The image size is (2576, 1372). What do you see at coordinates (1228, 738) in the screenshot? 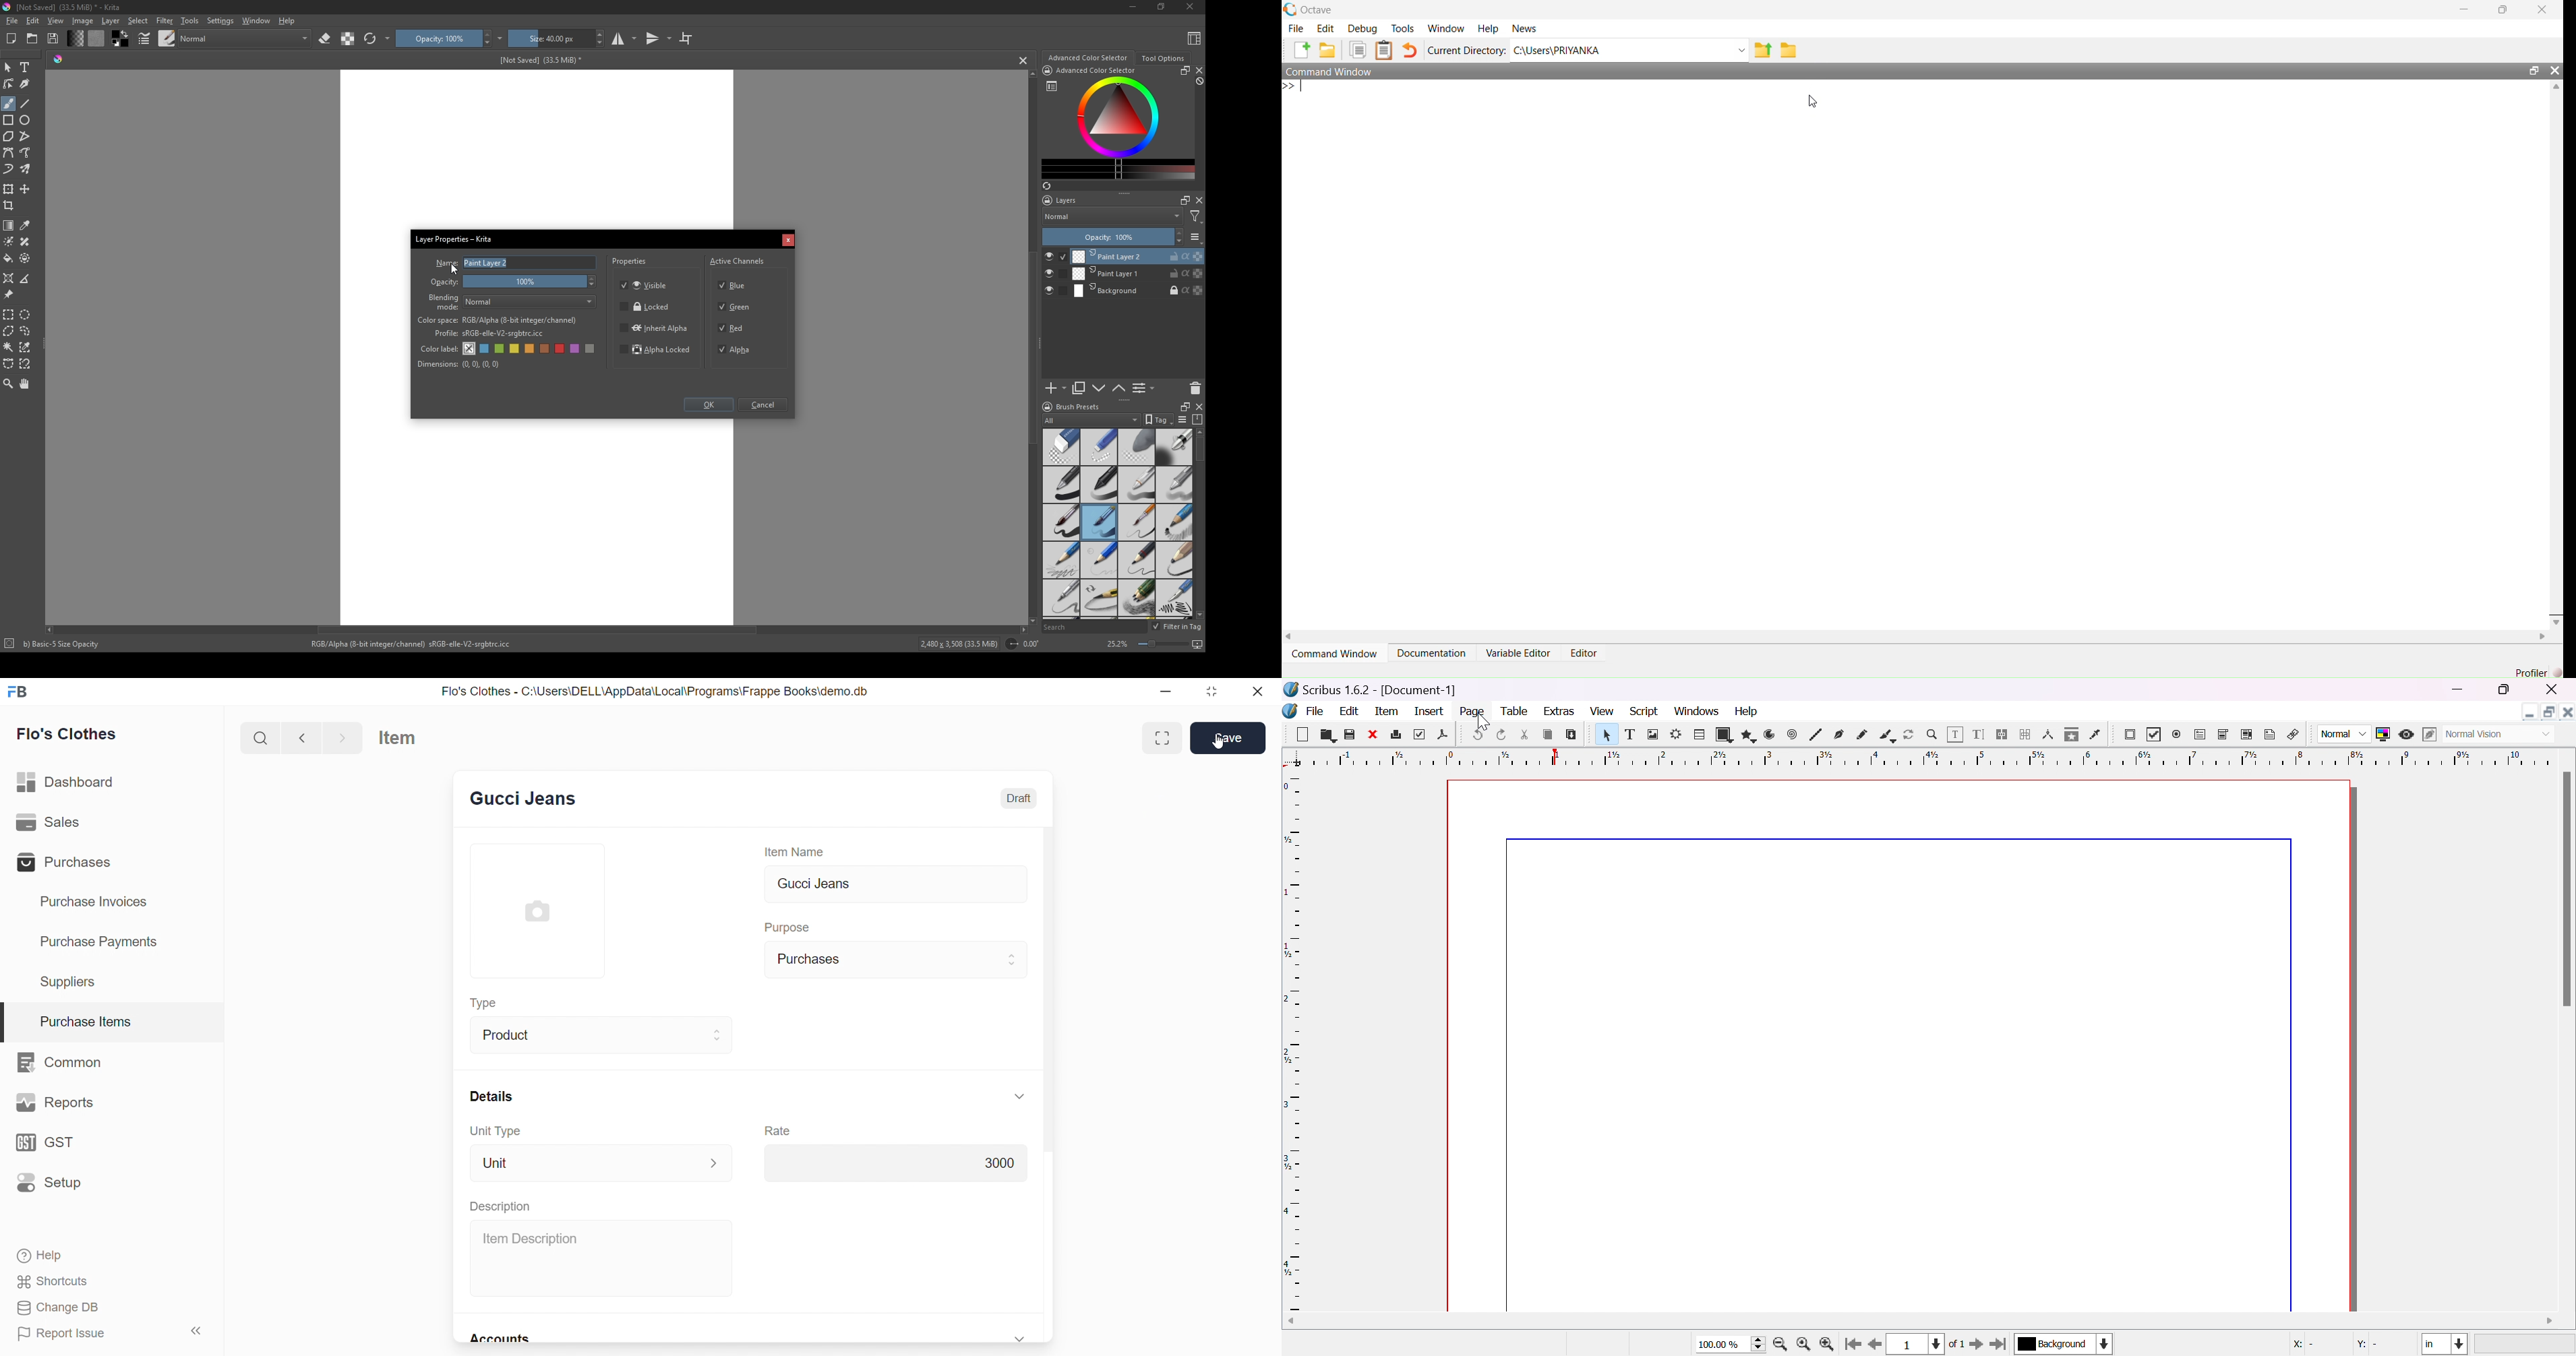
I see `Save` at bounding box center [1228, 738].